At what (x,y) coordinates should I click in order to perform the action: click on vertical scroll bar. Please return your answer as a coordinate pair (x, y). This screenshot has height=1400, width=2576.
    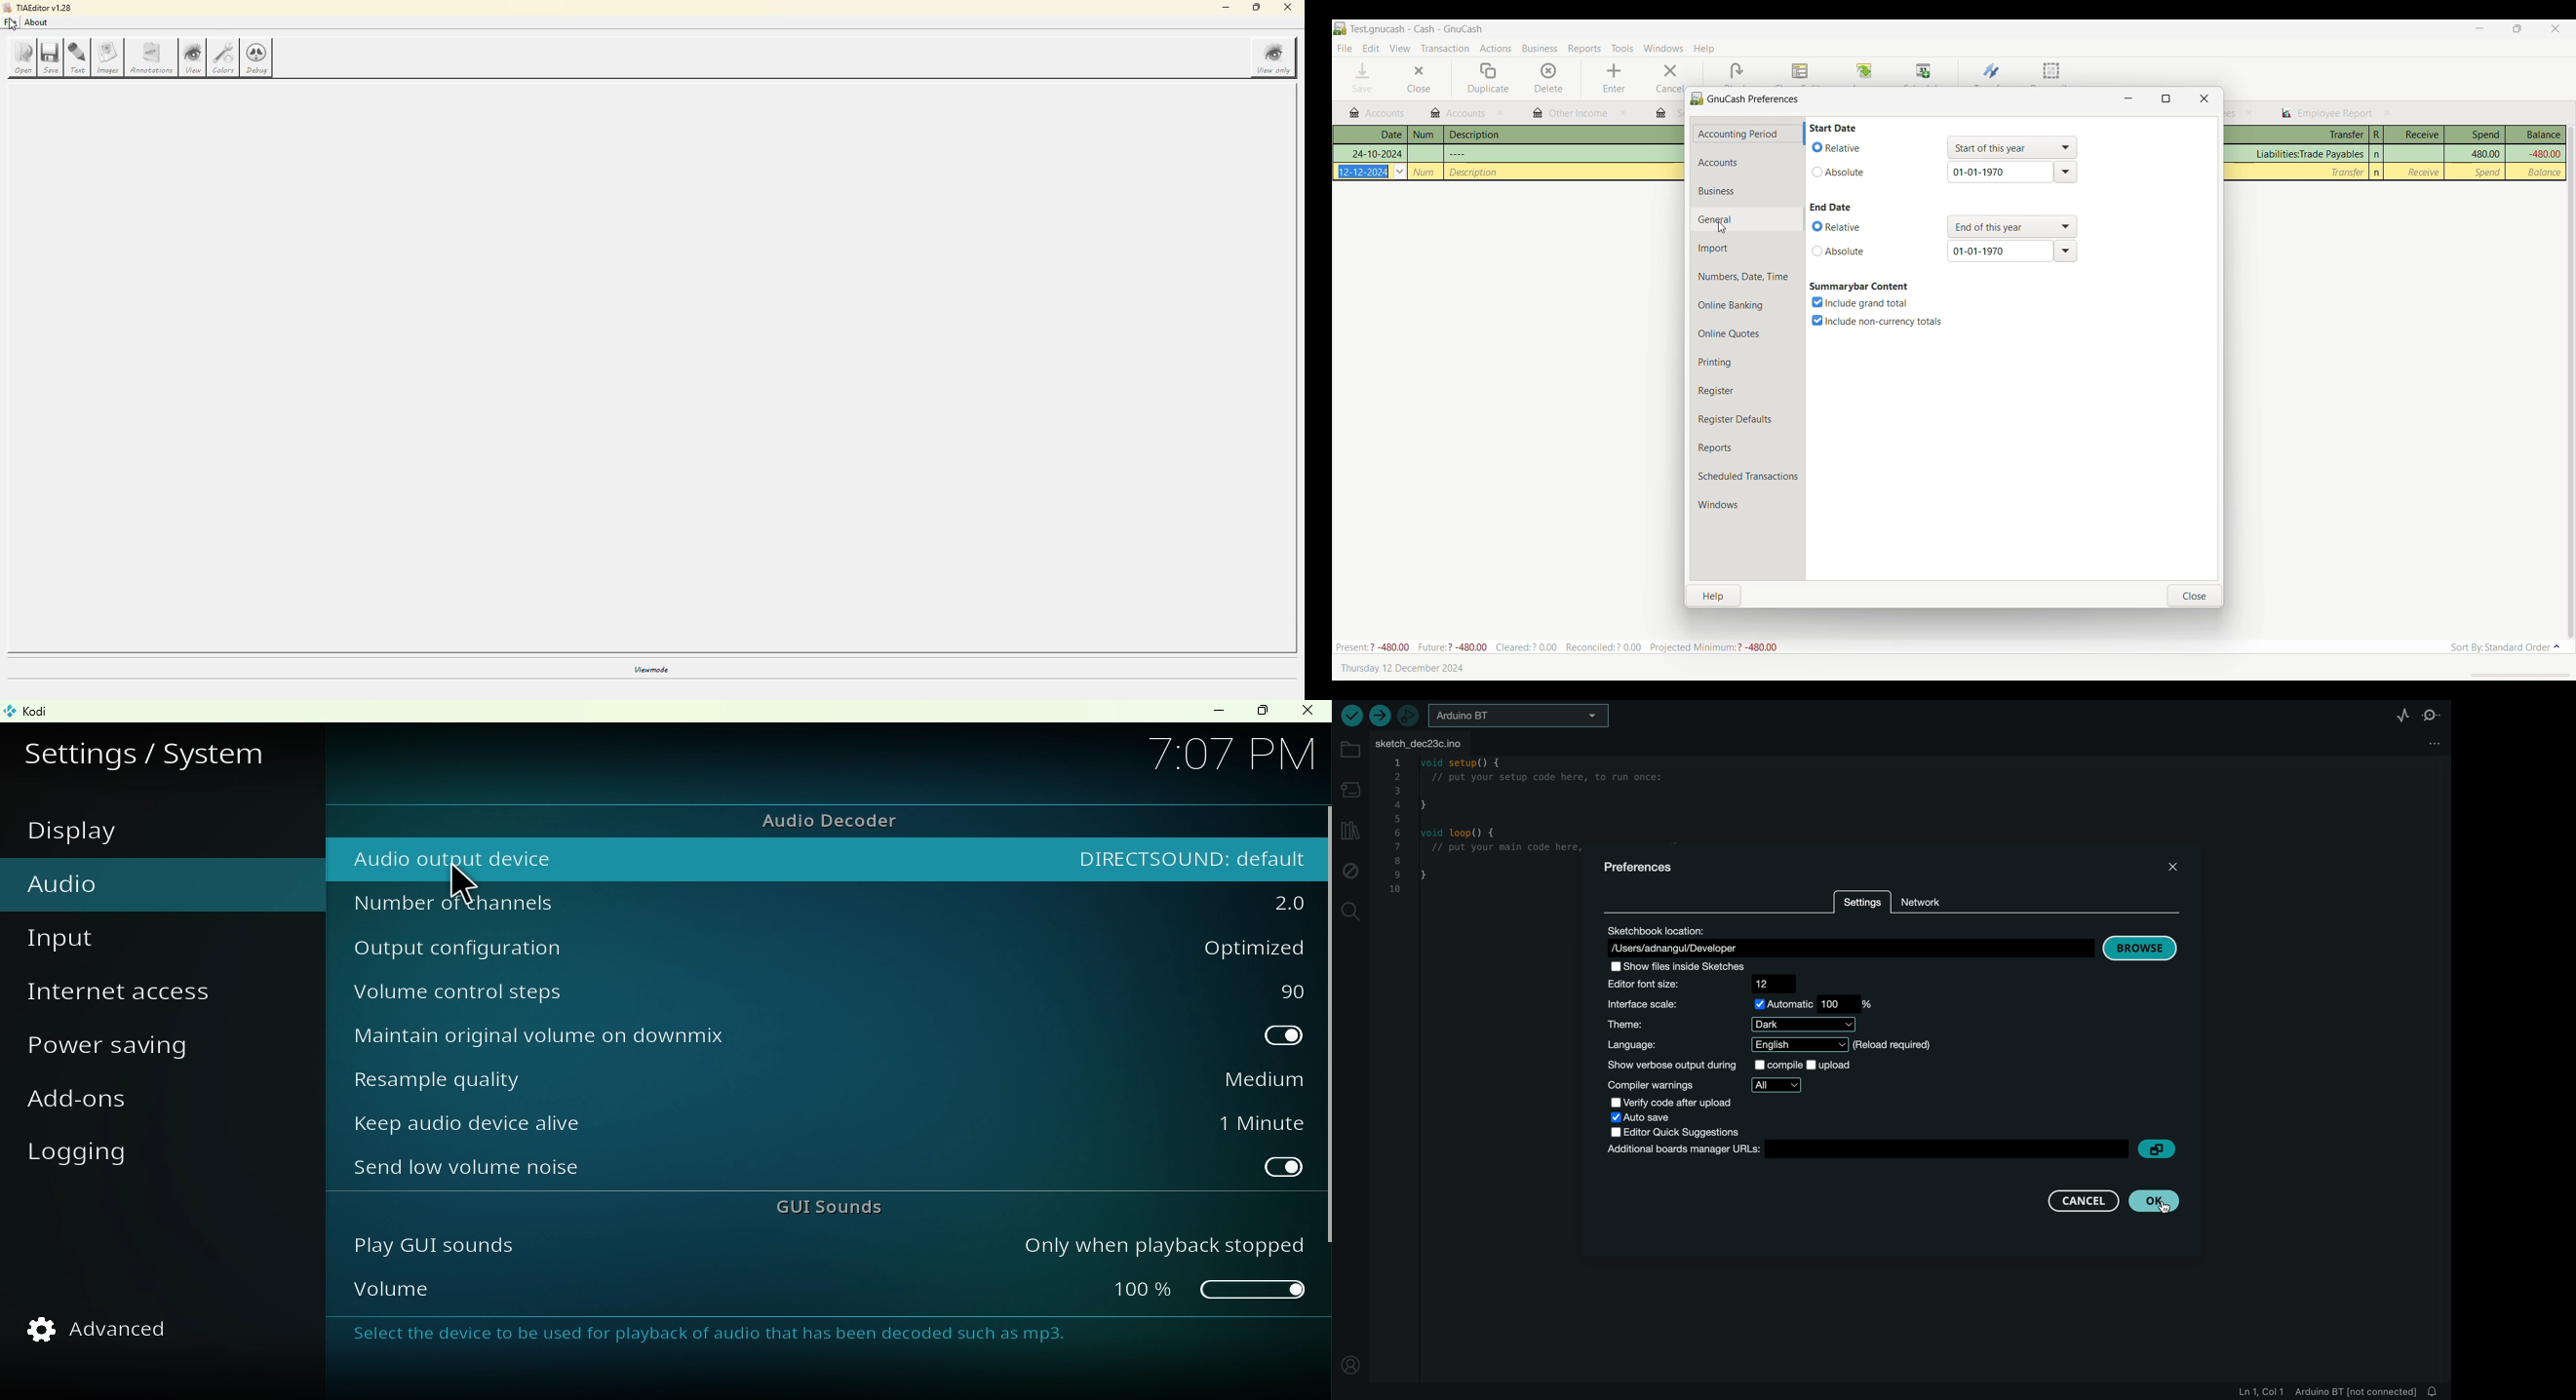
    Looking at the image, I should click on (1323, 1027).